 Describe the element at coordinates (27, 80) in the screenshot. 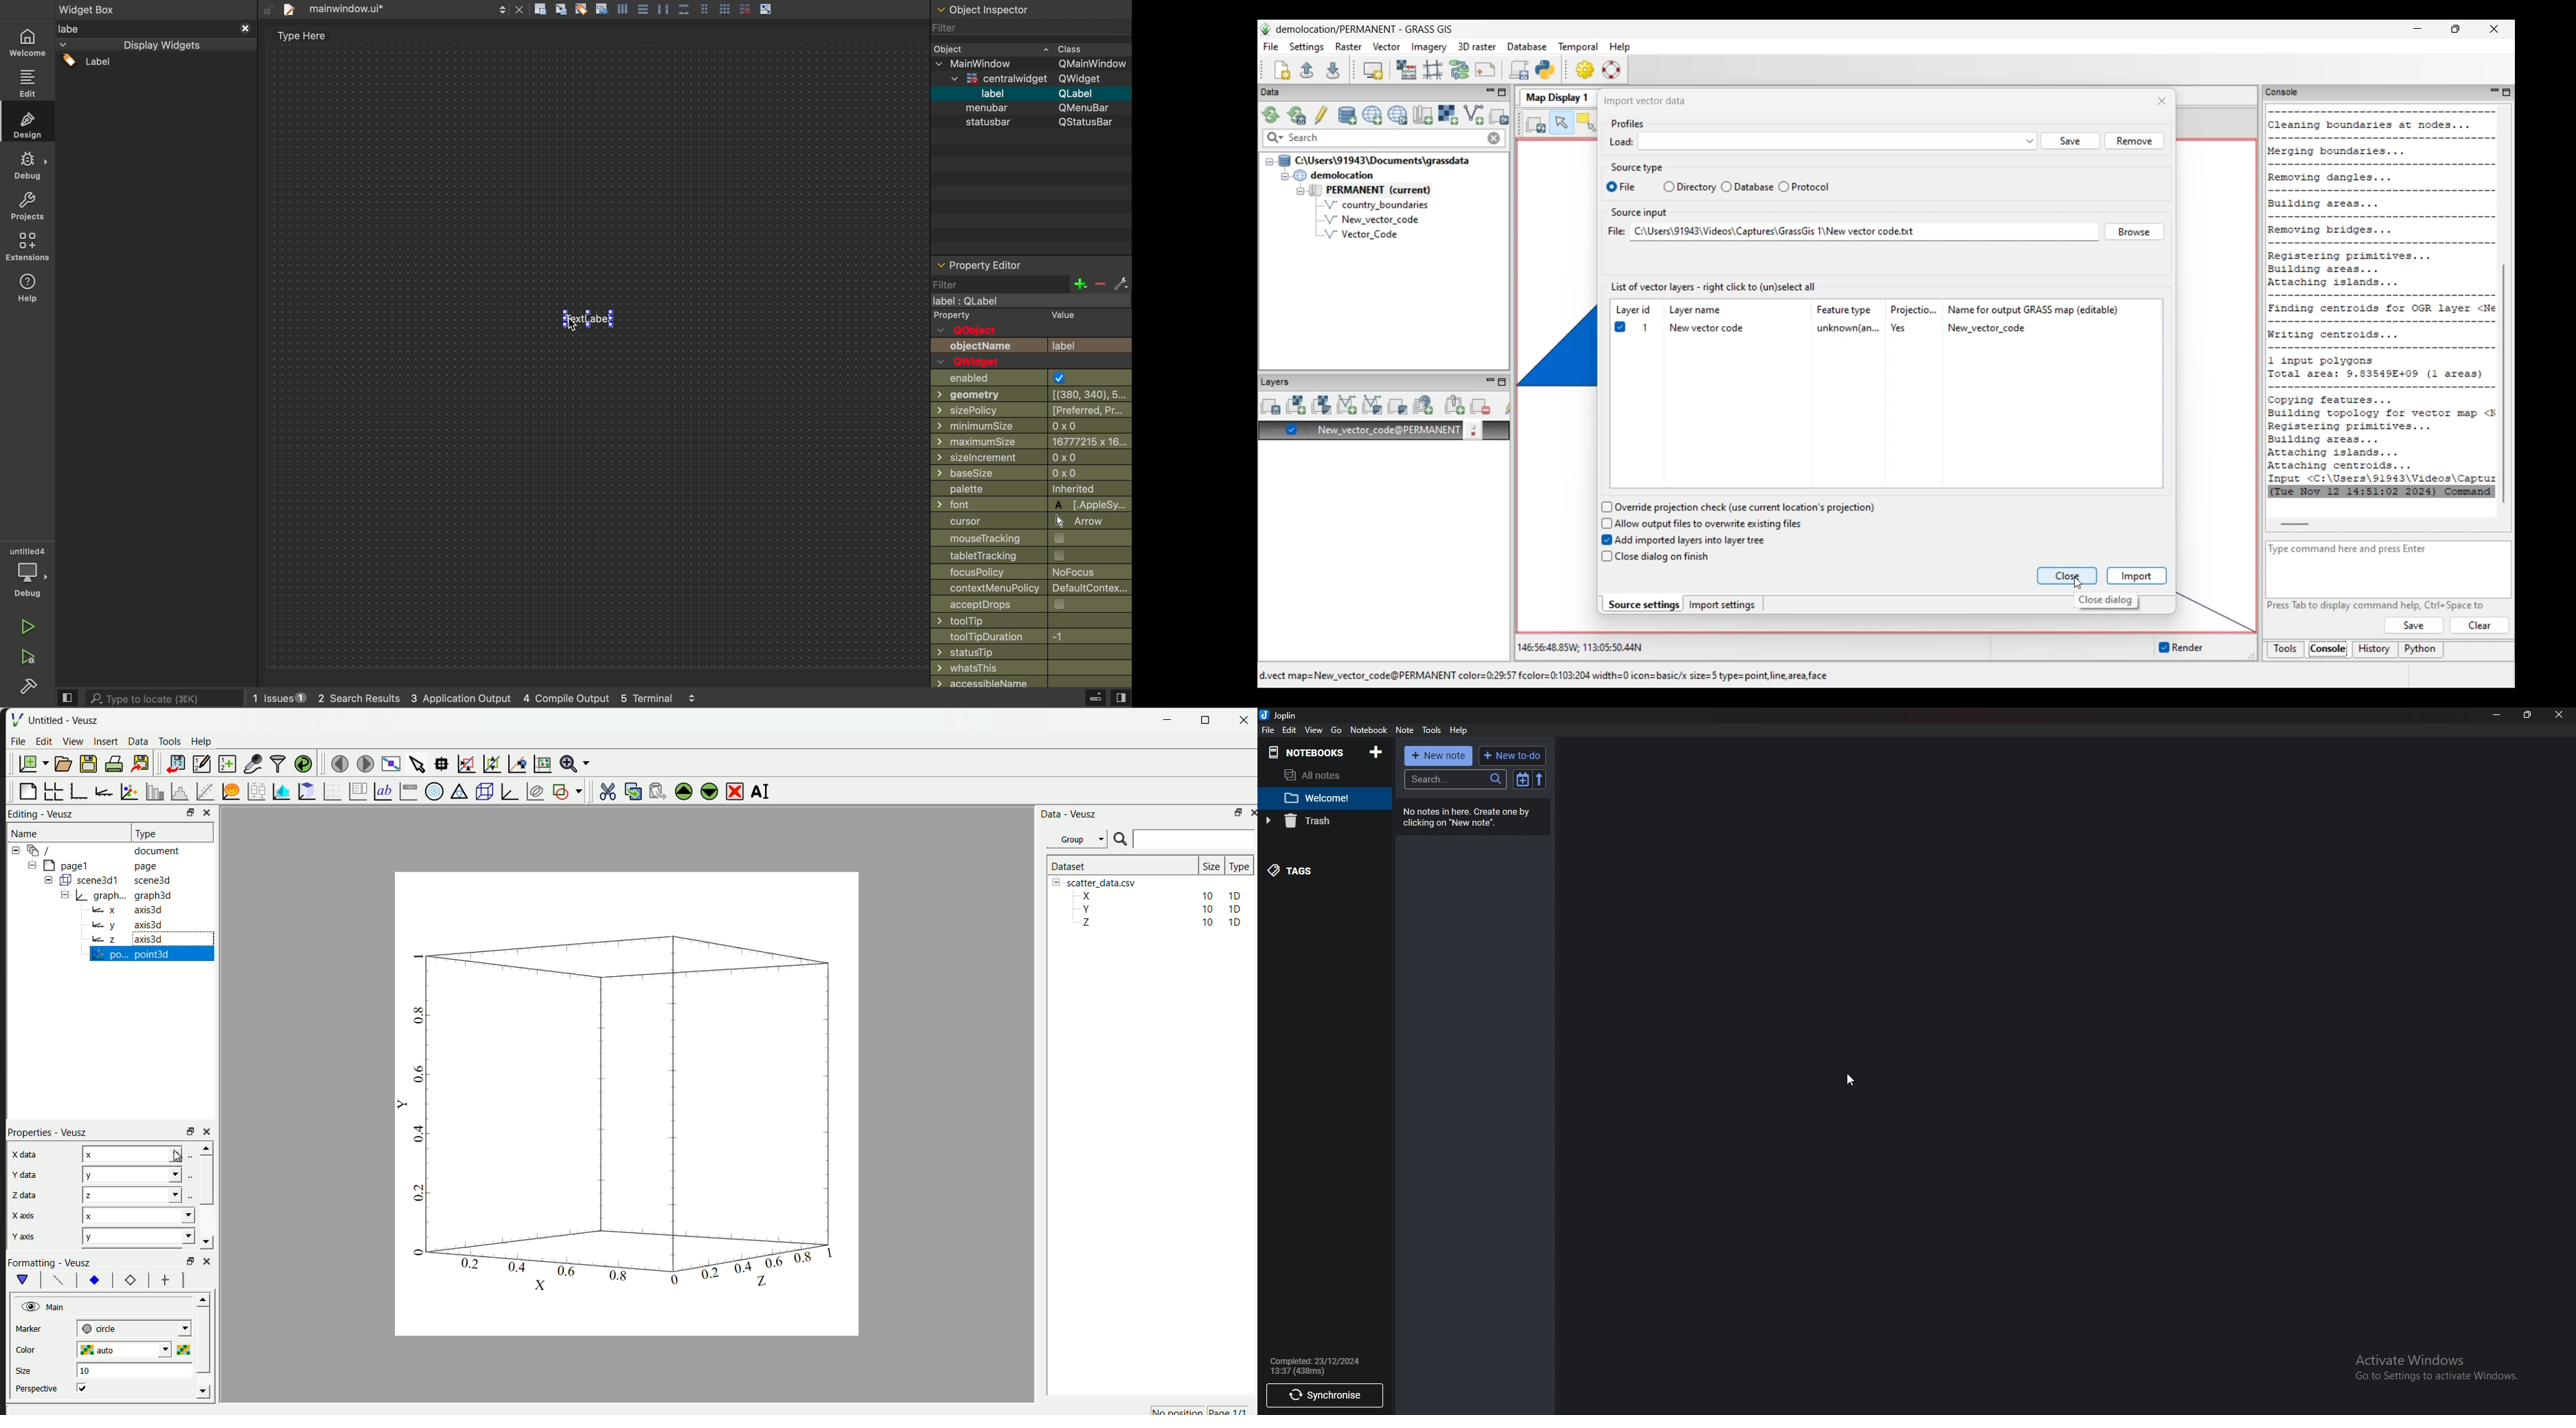

I see `edit` at that location.